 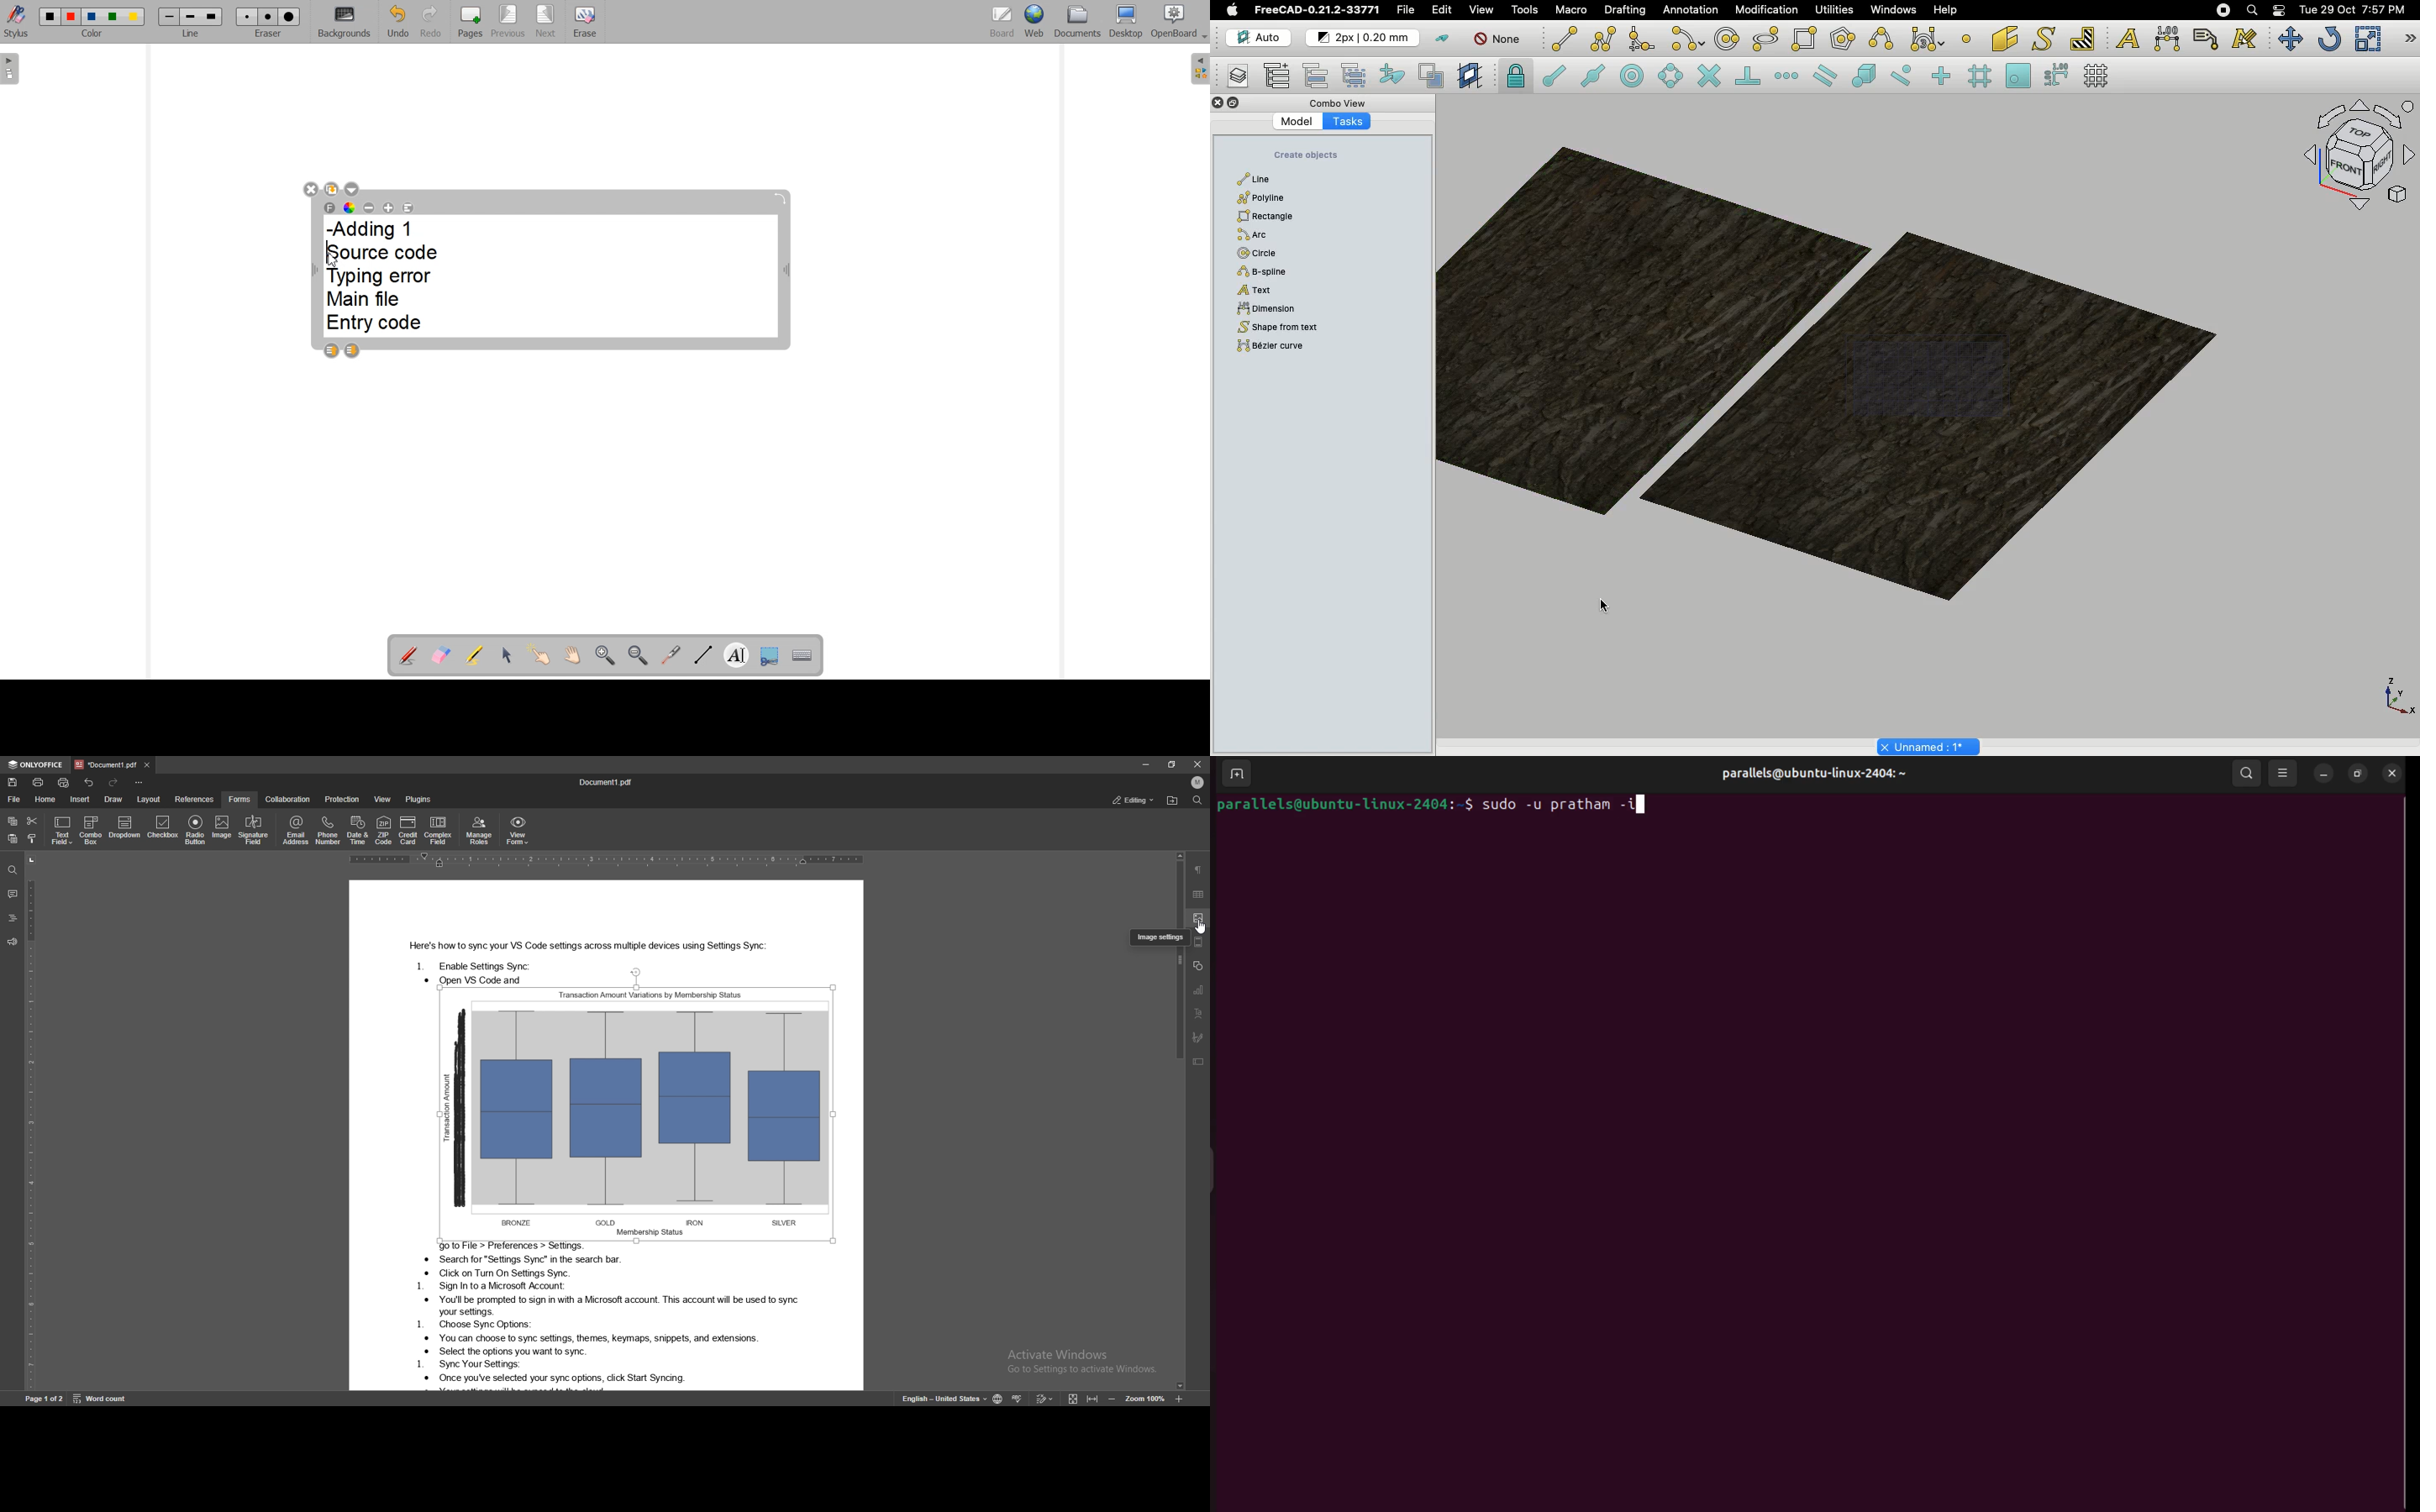 What do you see at coordinates (2046, 40) in the screenshot?
I see `Shape from text` at bounding box center [2046, 40].